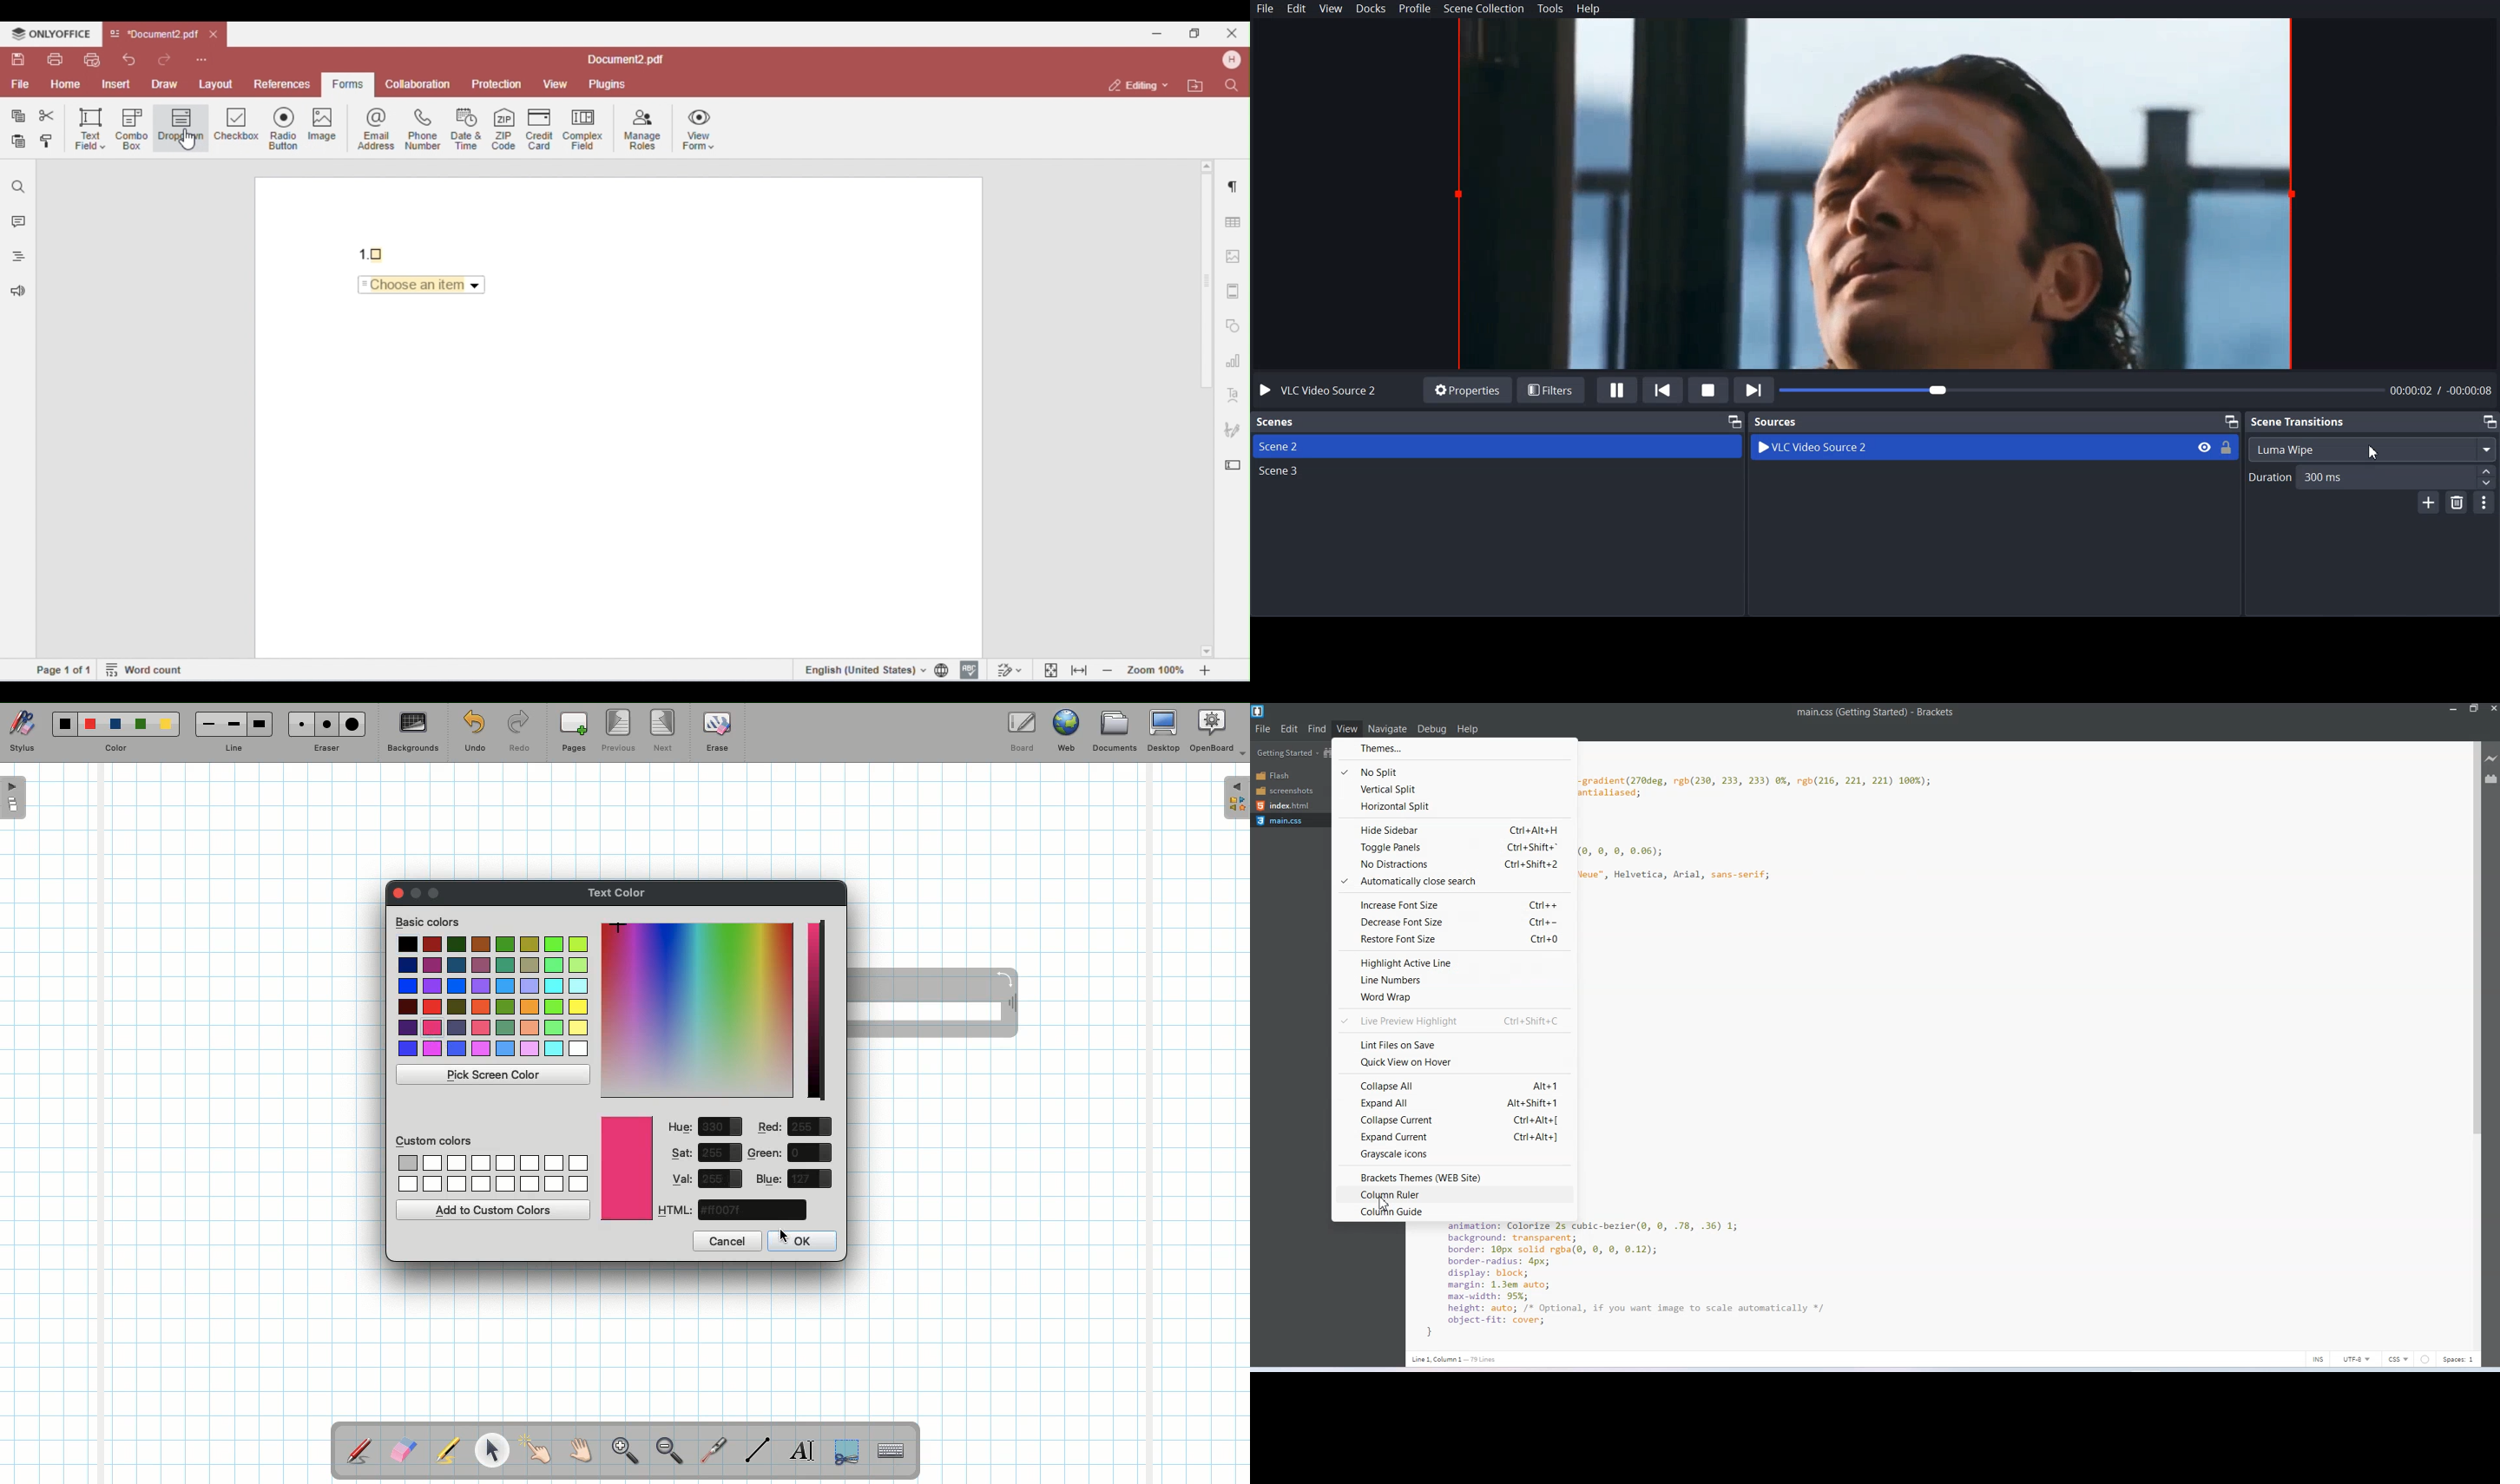 The height and width of the screenshot is (1484, 2520). I want to click on Tools, so click(1551, 8).